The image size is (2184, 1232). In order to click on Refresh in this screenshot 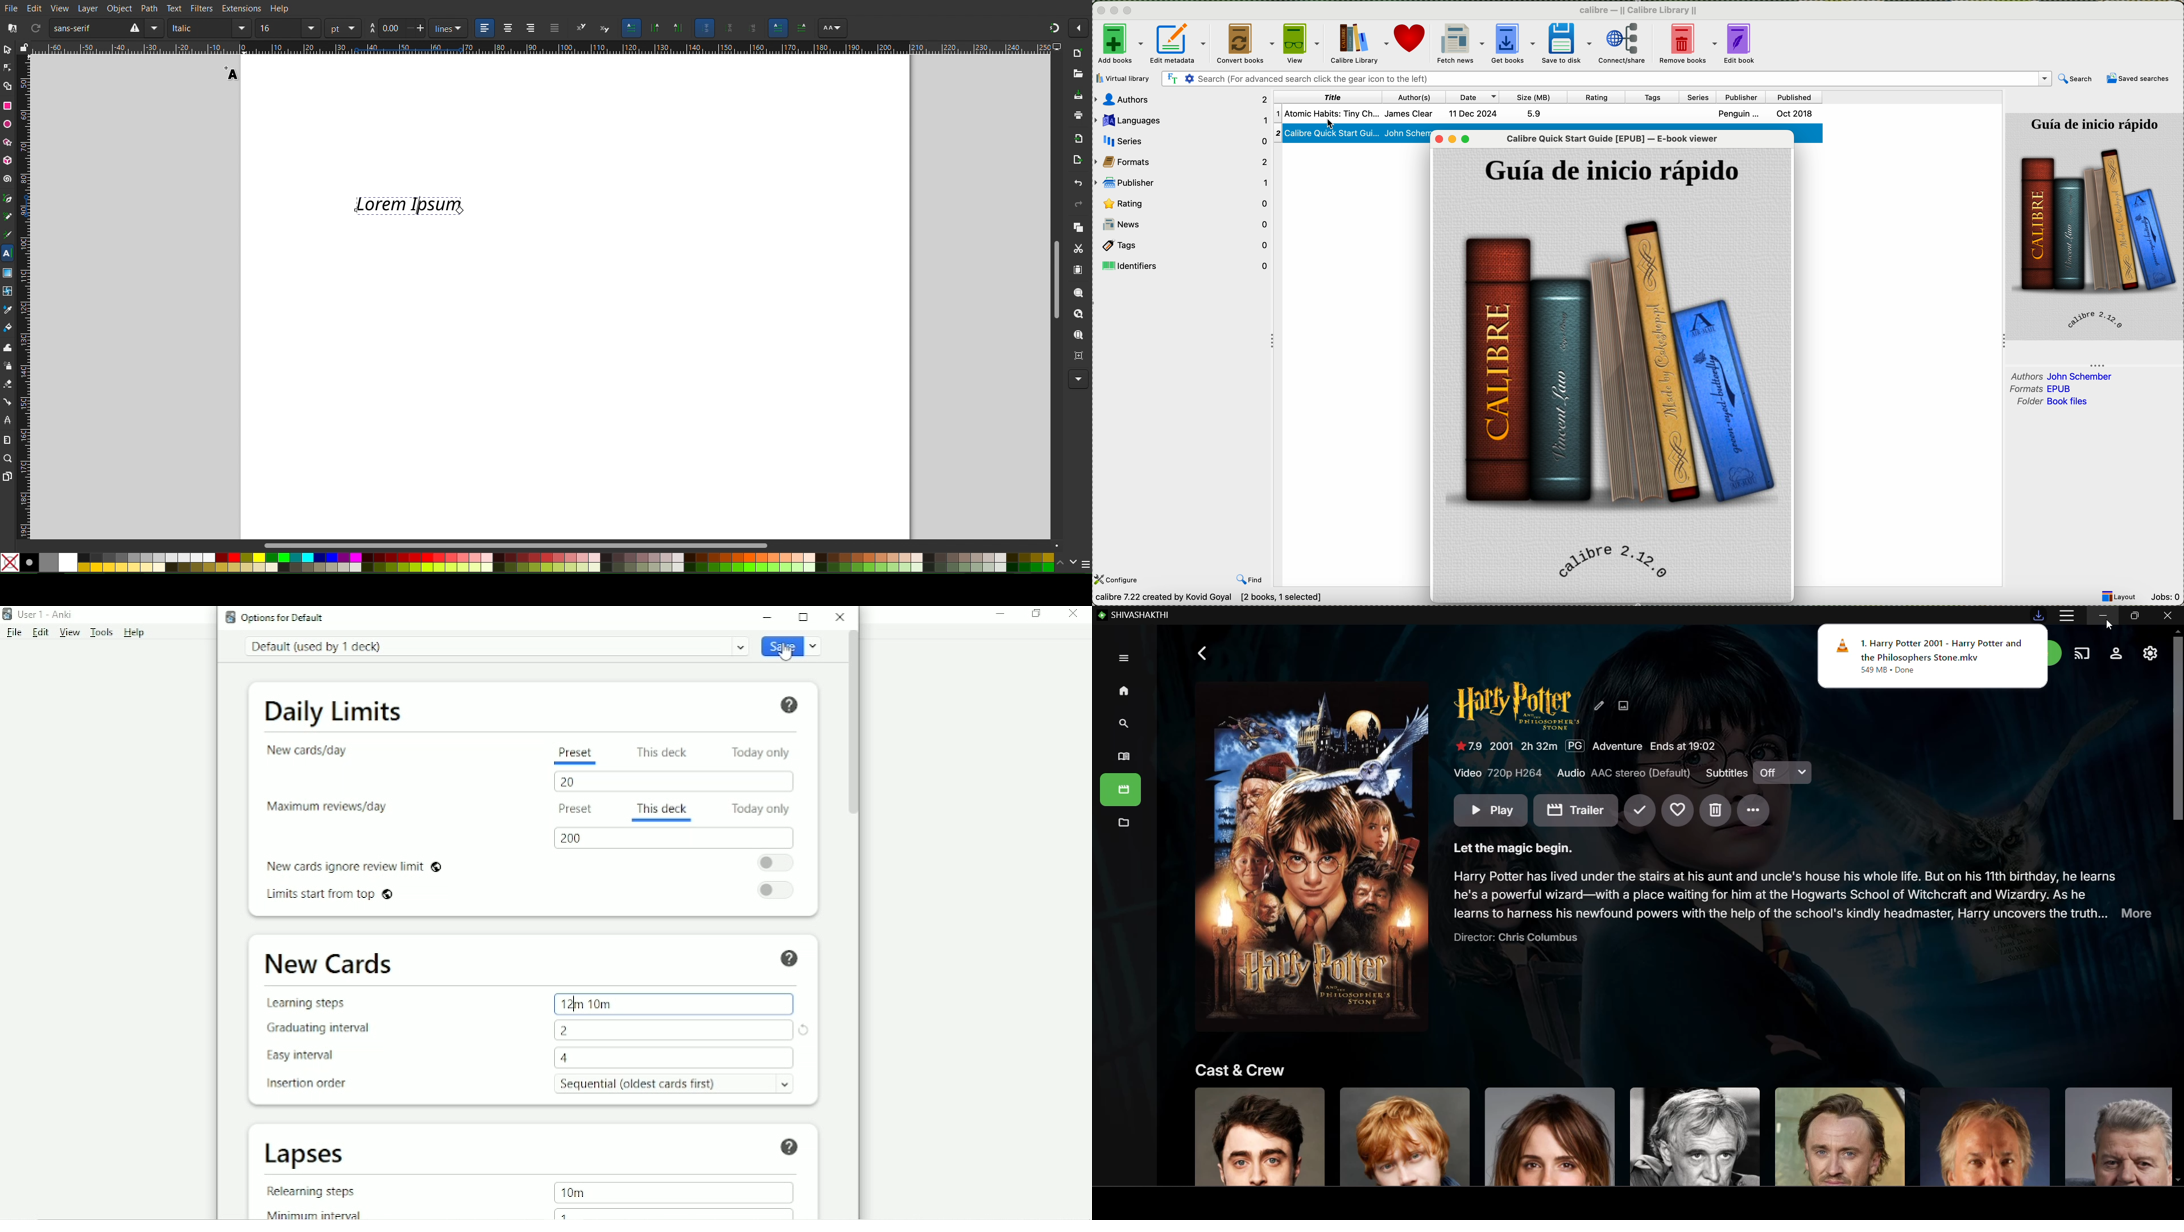, I will do `click(36, 28)`.